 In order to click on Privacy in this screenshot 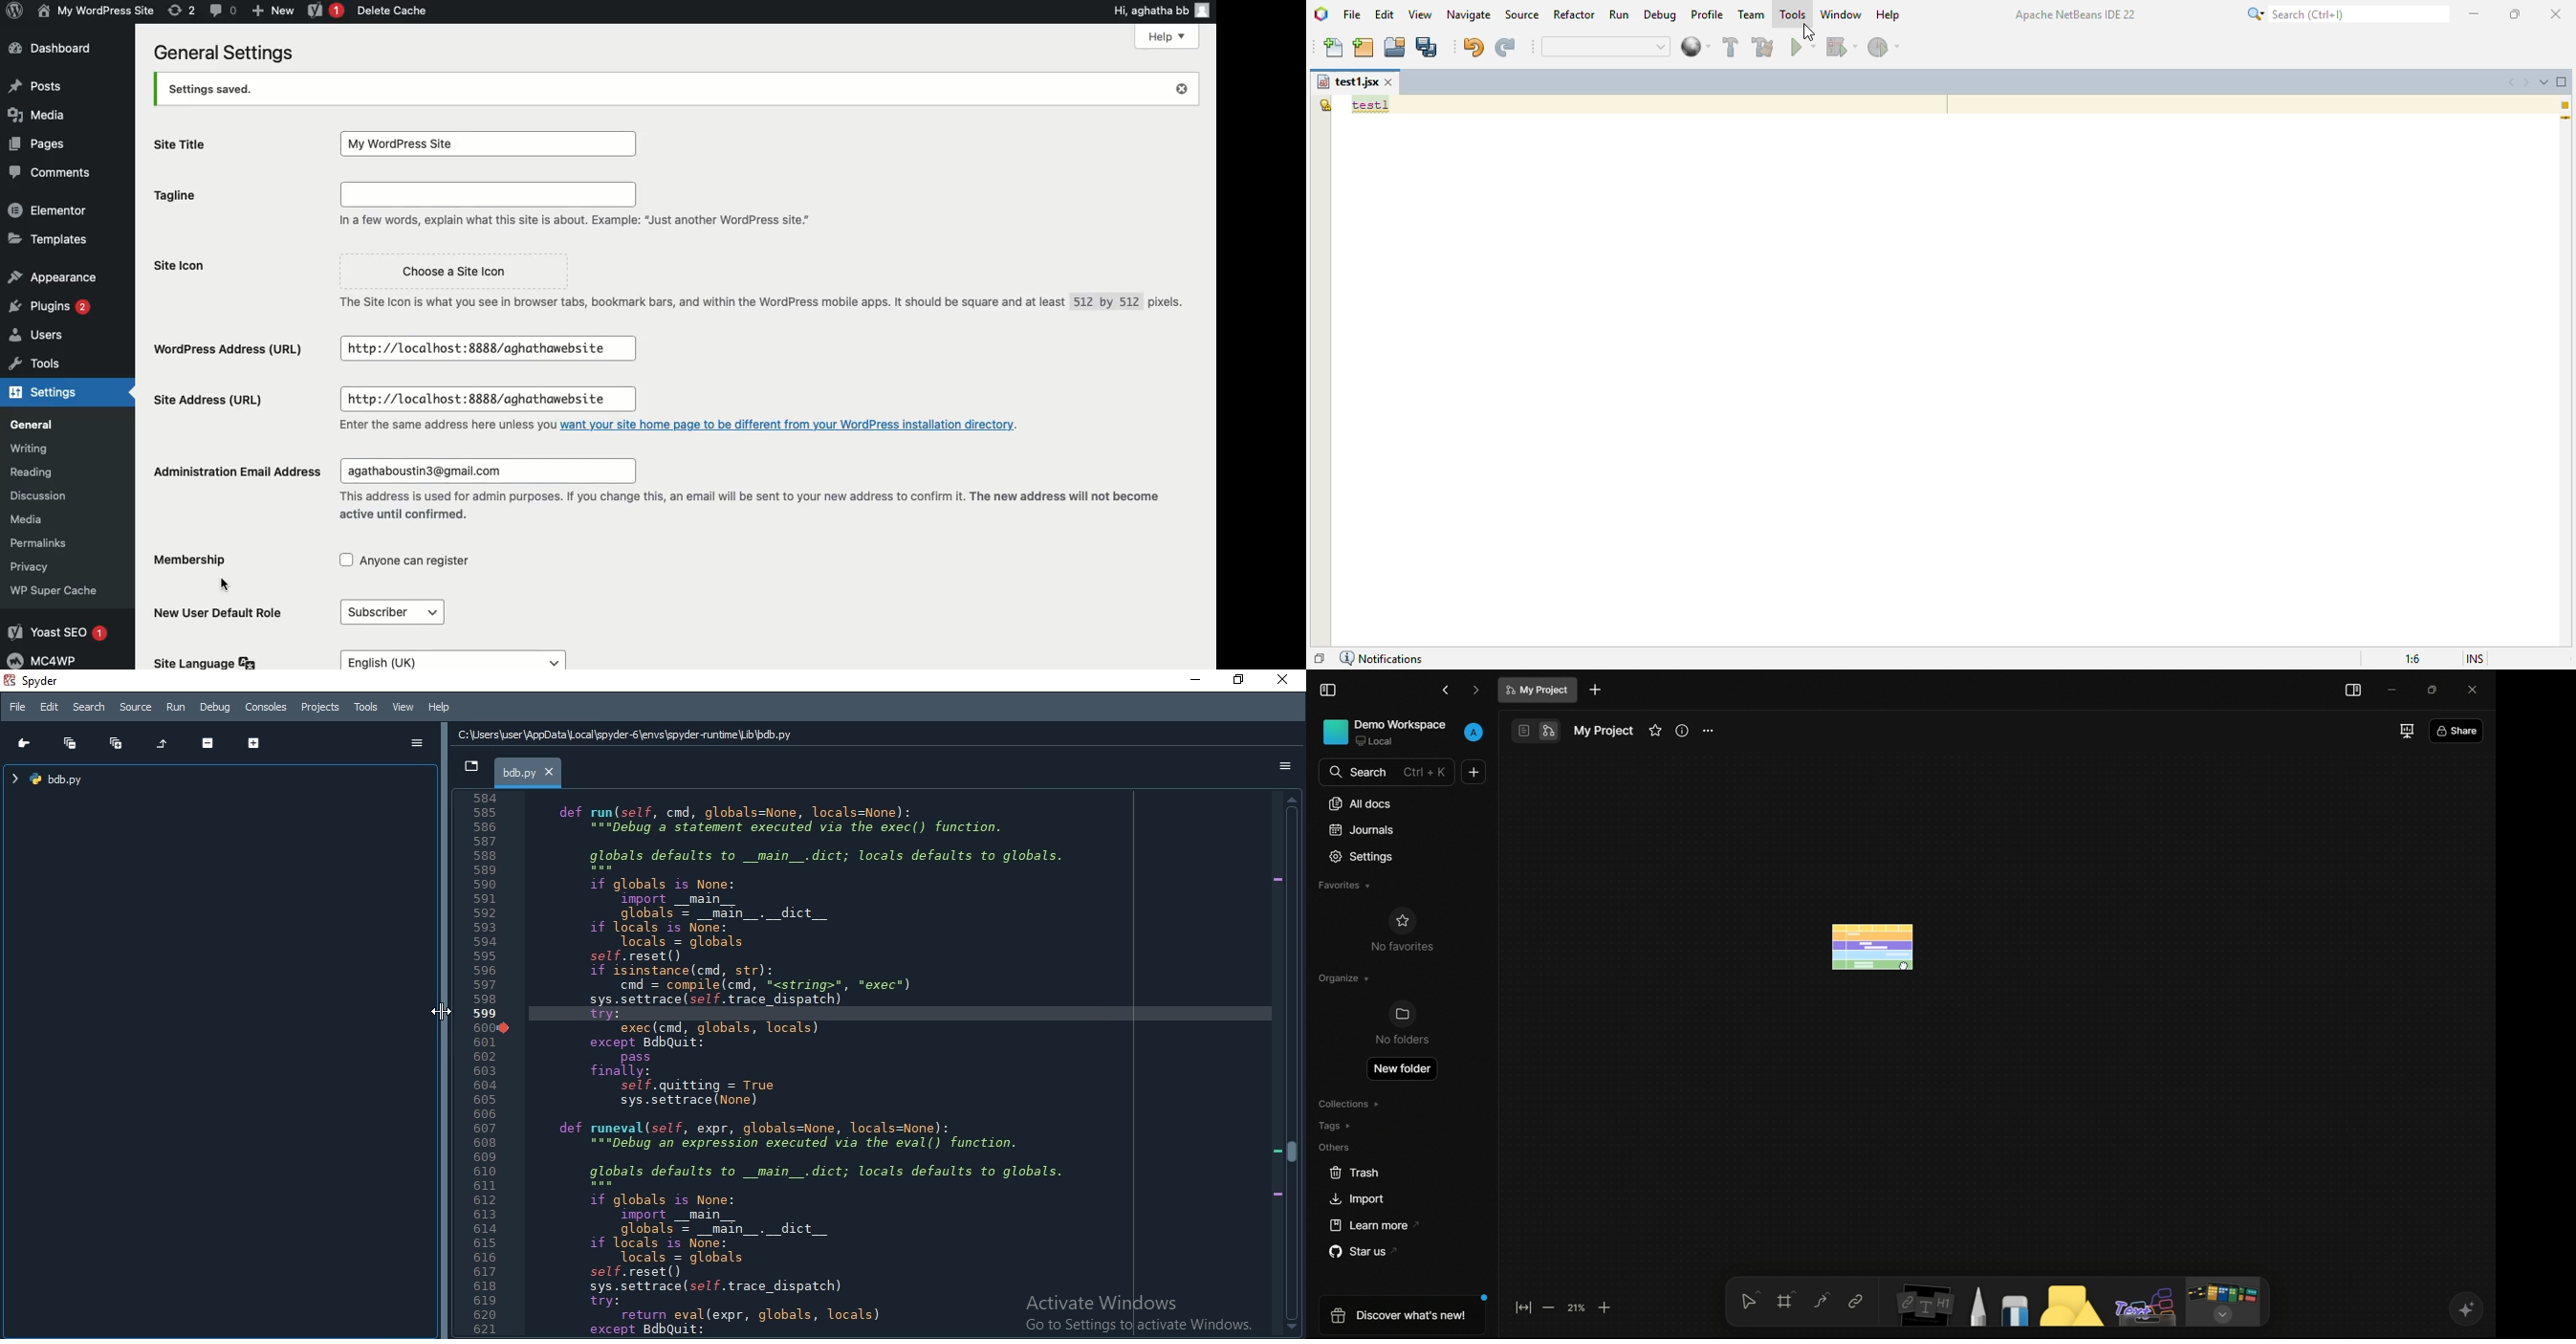, I will do `click(32, 568)`.